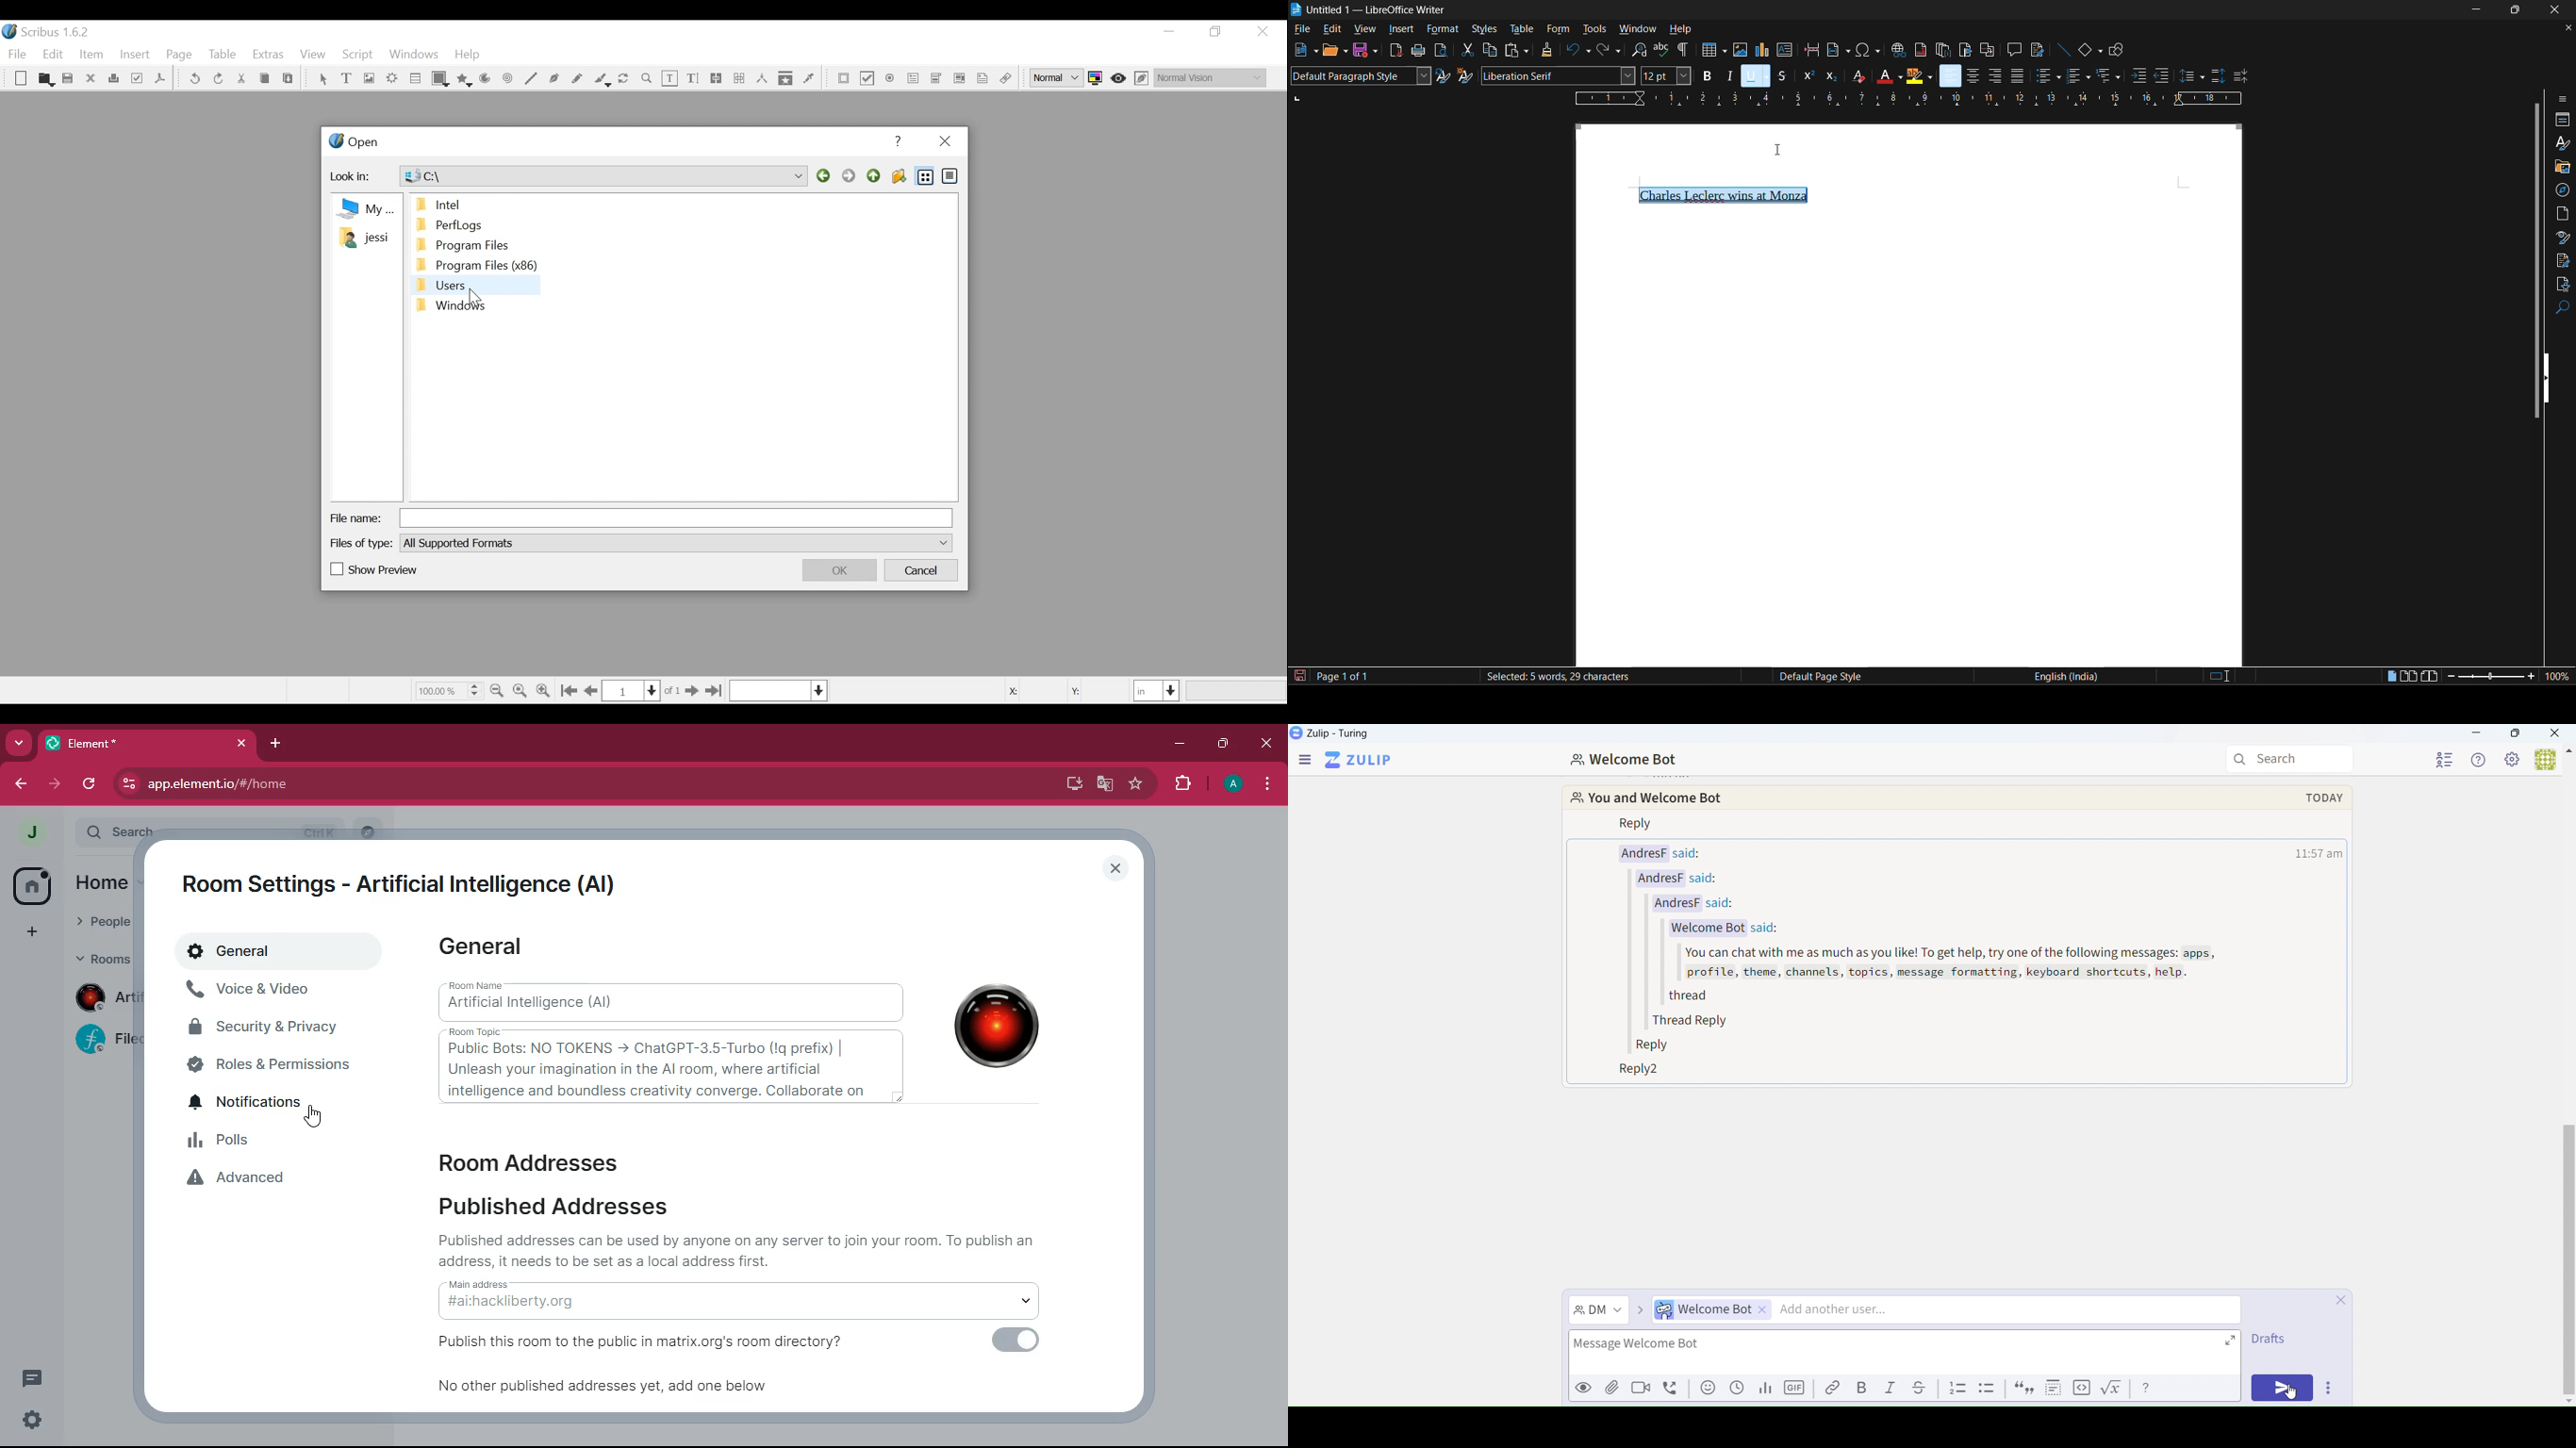  I want to click on insert endnote, so click(1944, 51).